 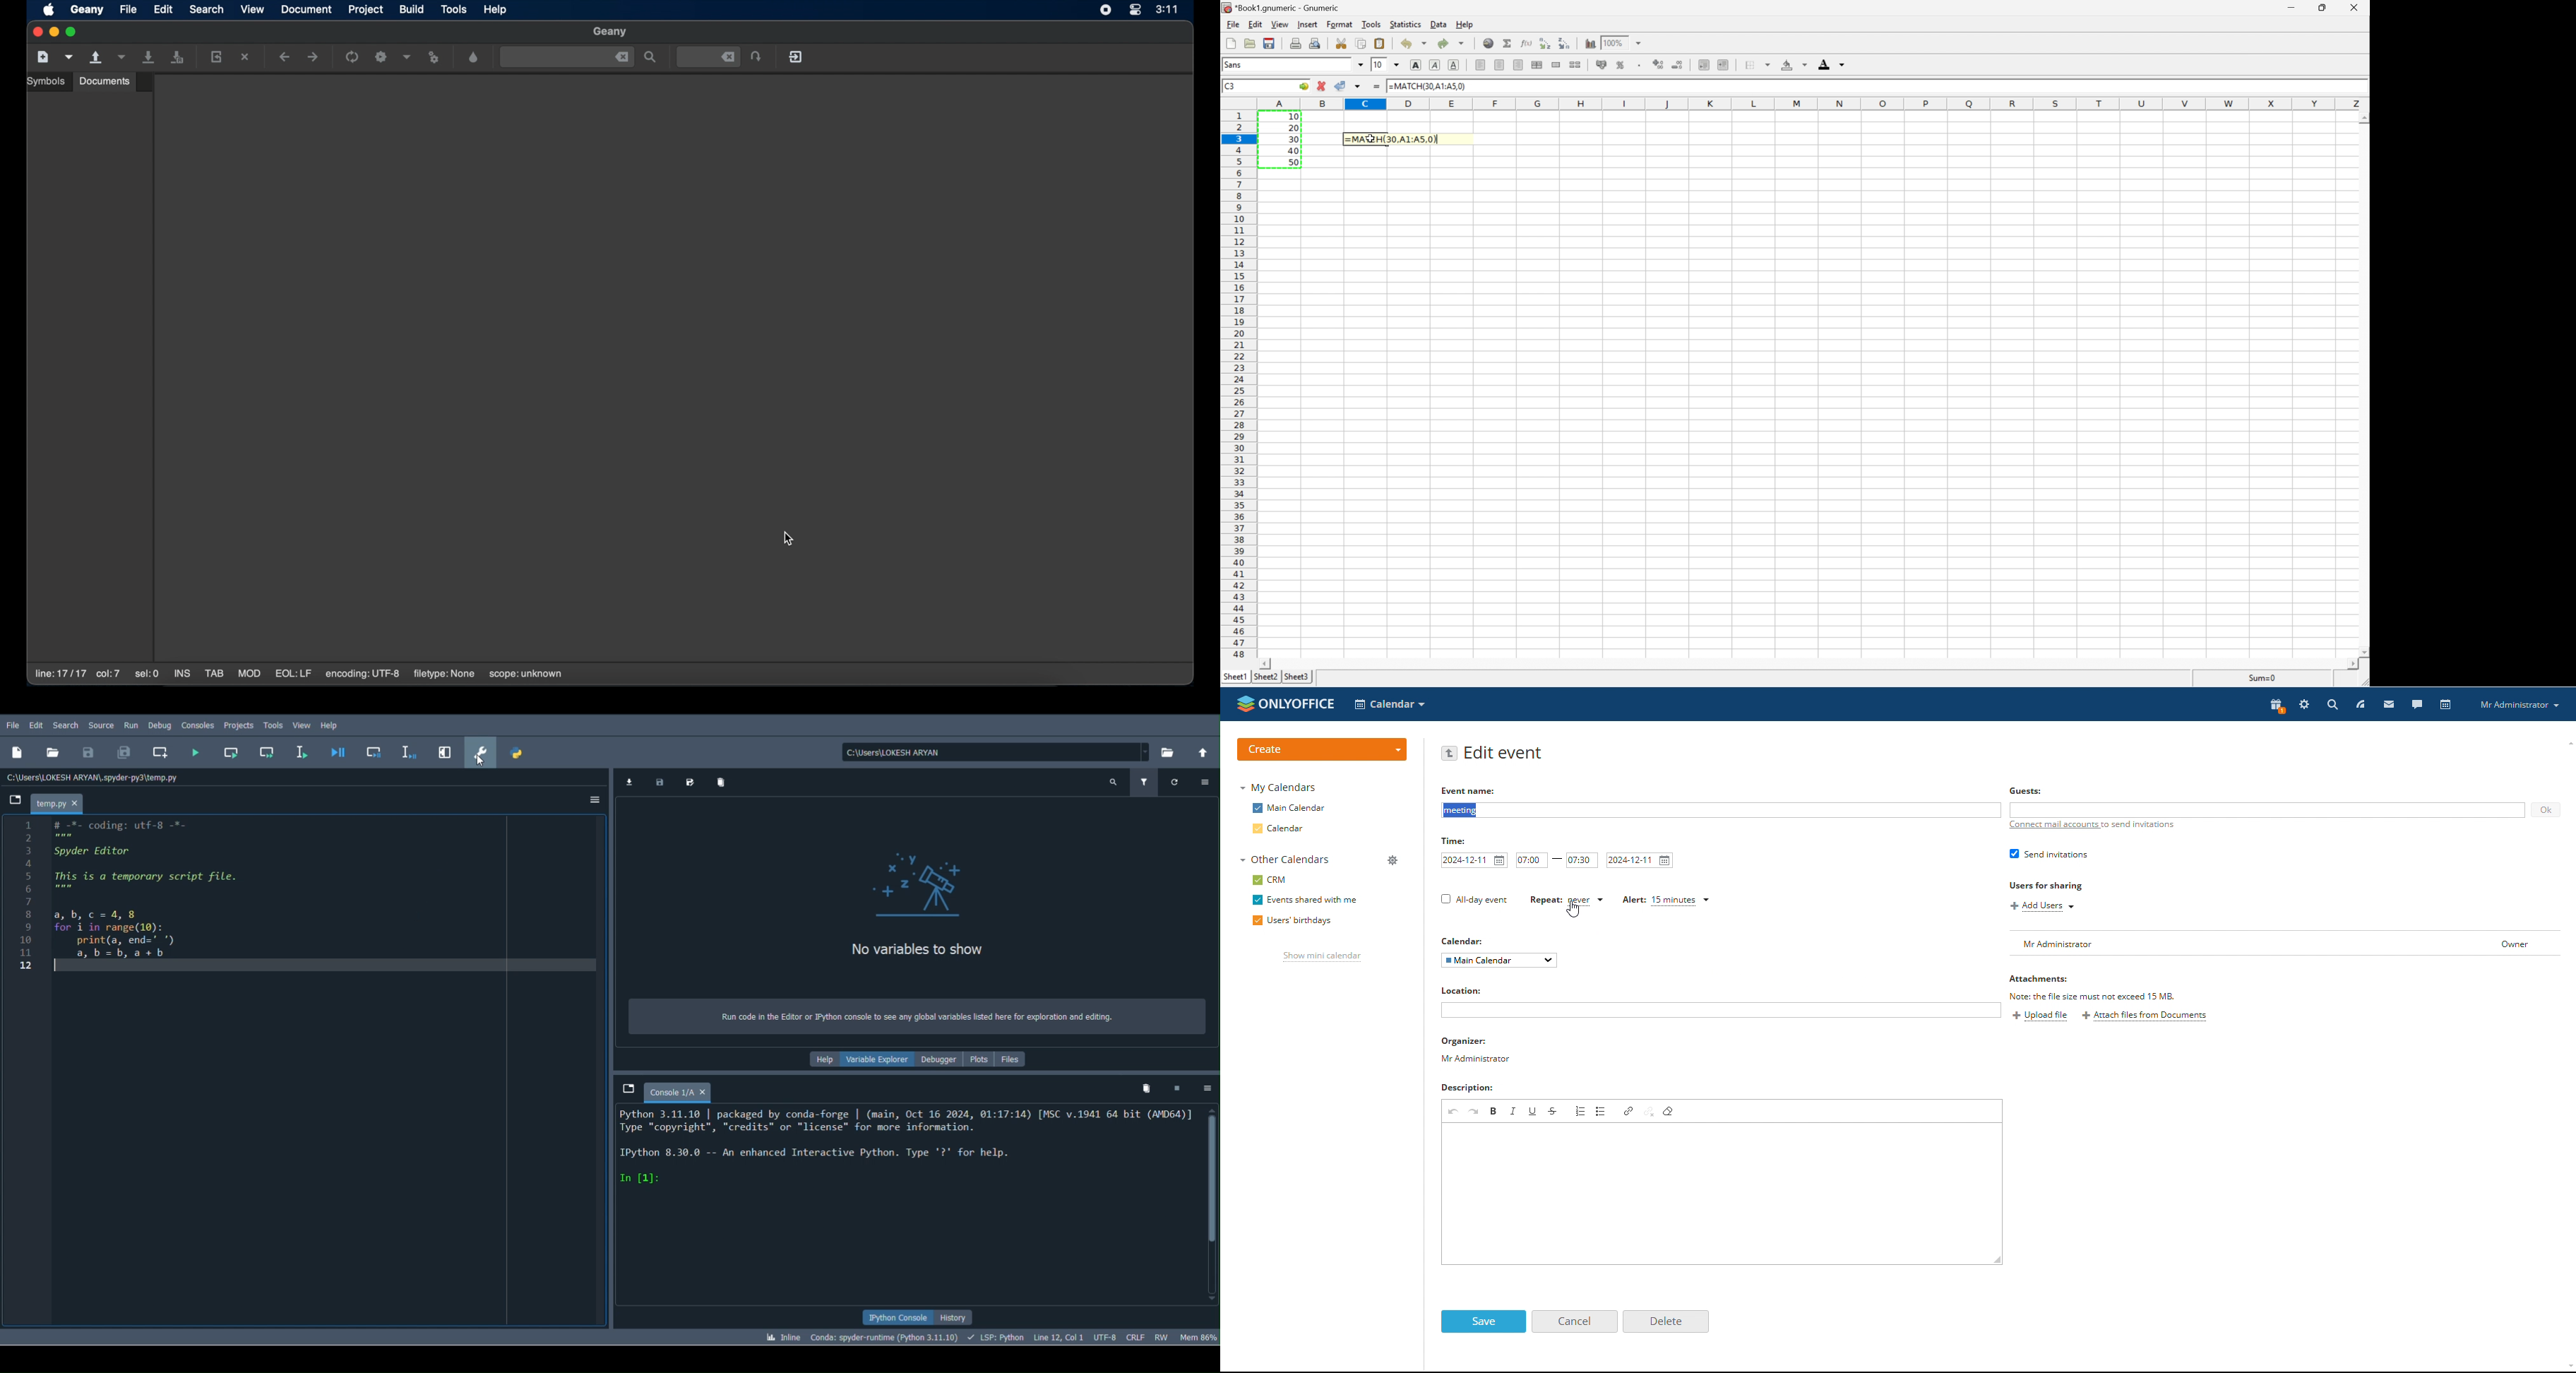 I want to click on Encoding, so click(x=1105, y=1337).